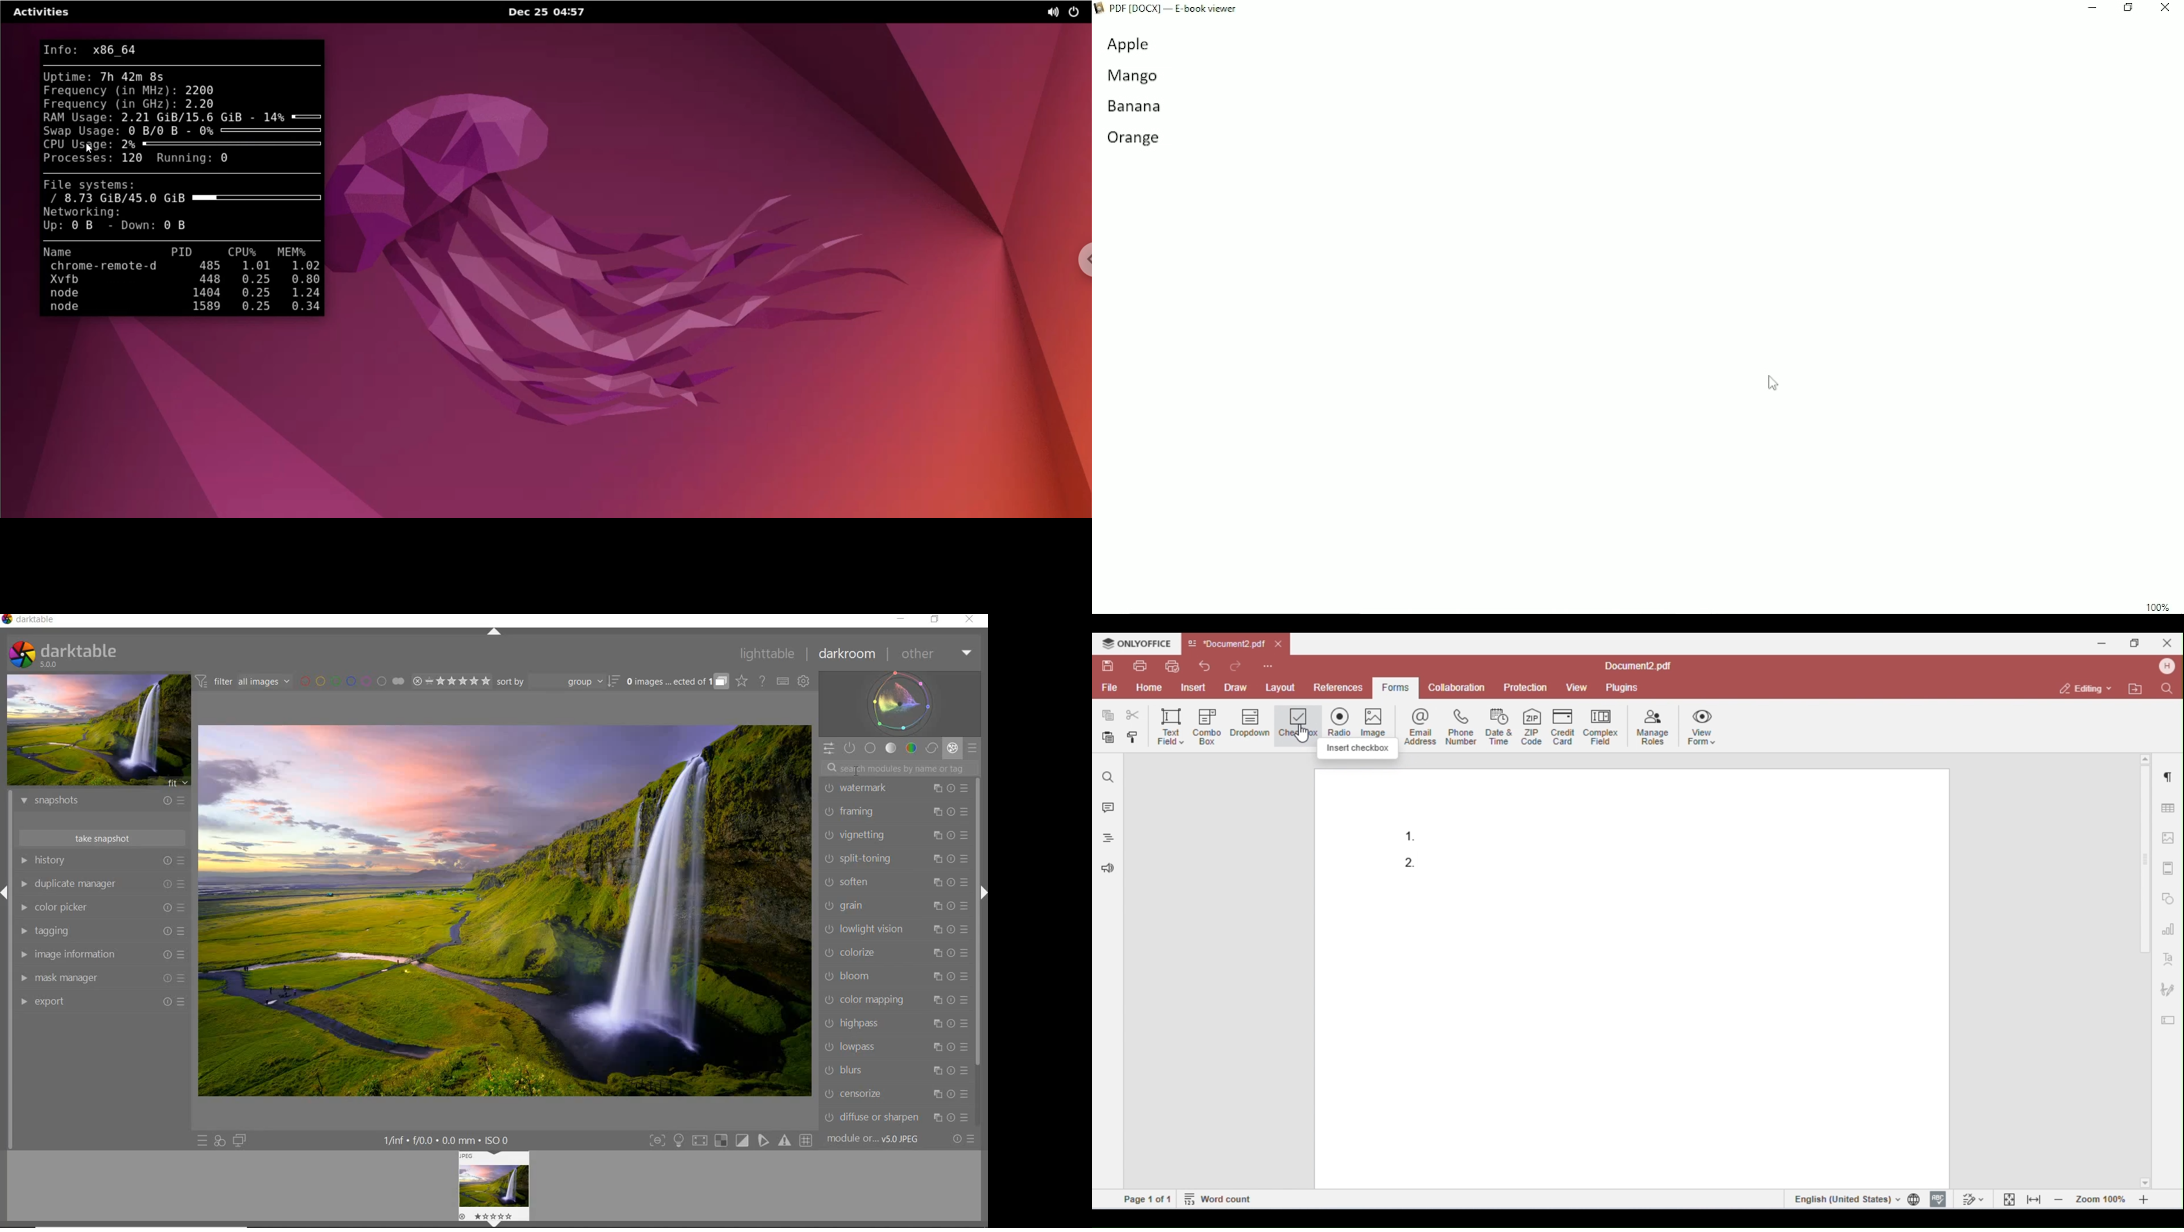  What do you see at coordinates (973, 750) in the screenshot?
I see `preset` at bounding box center [973, 750].